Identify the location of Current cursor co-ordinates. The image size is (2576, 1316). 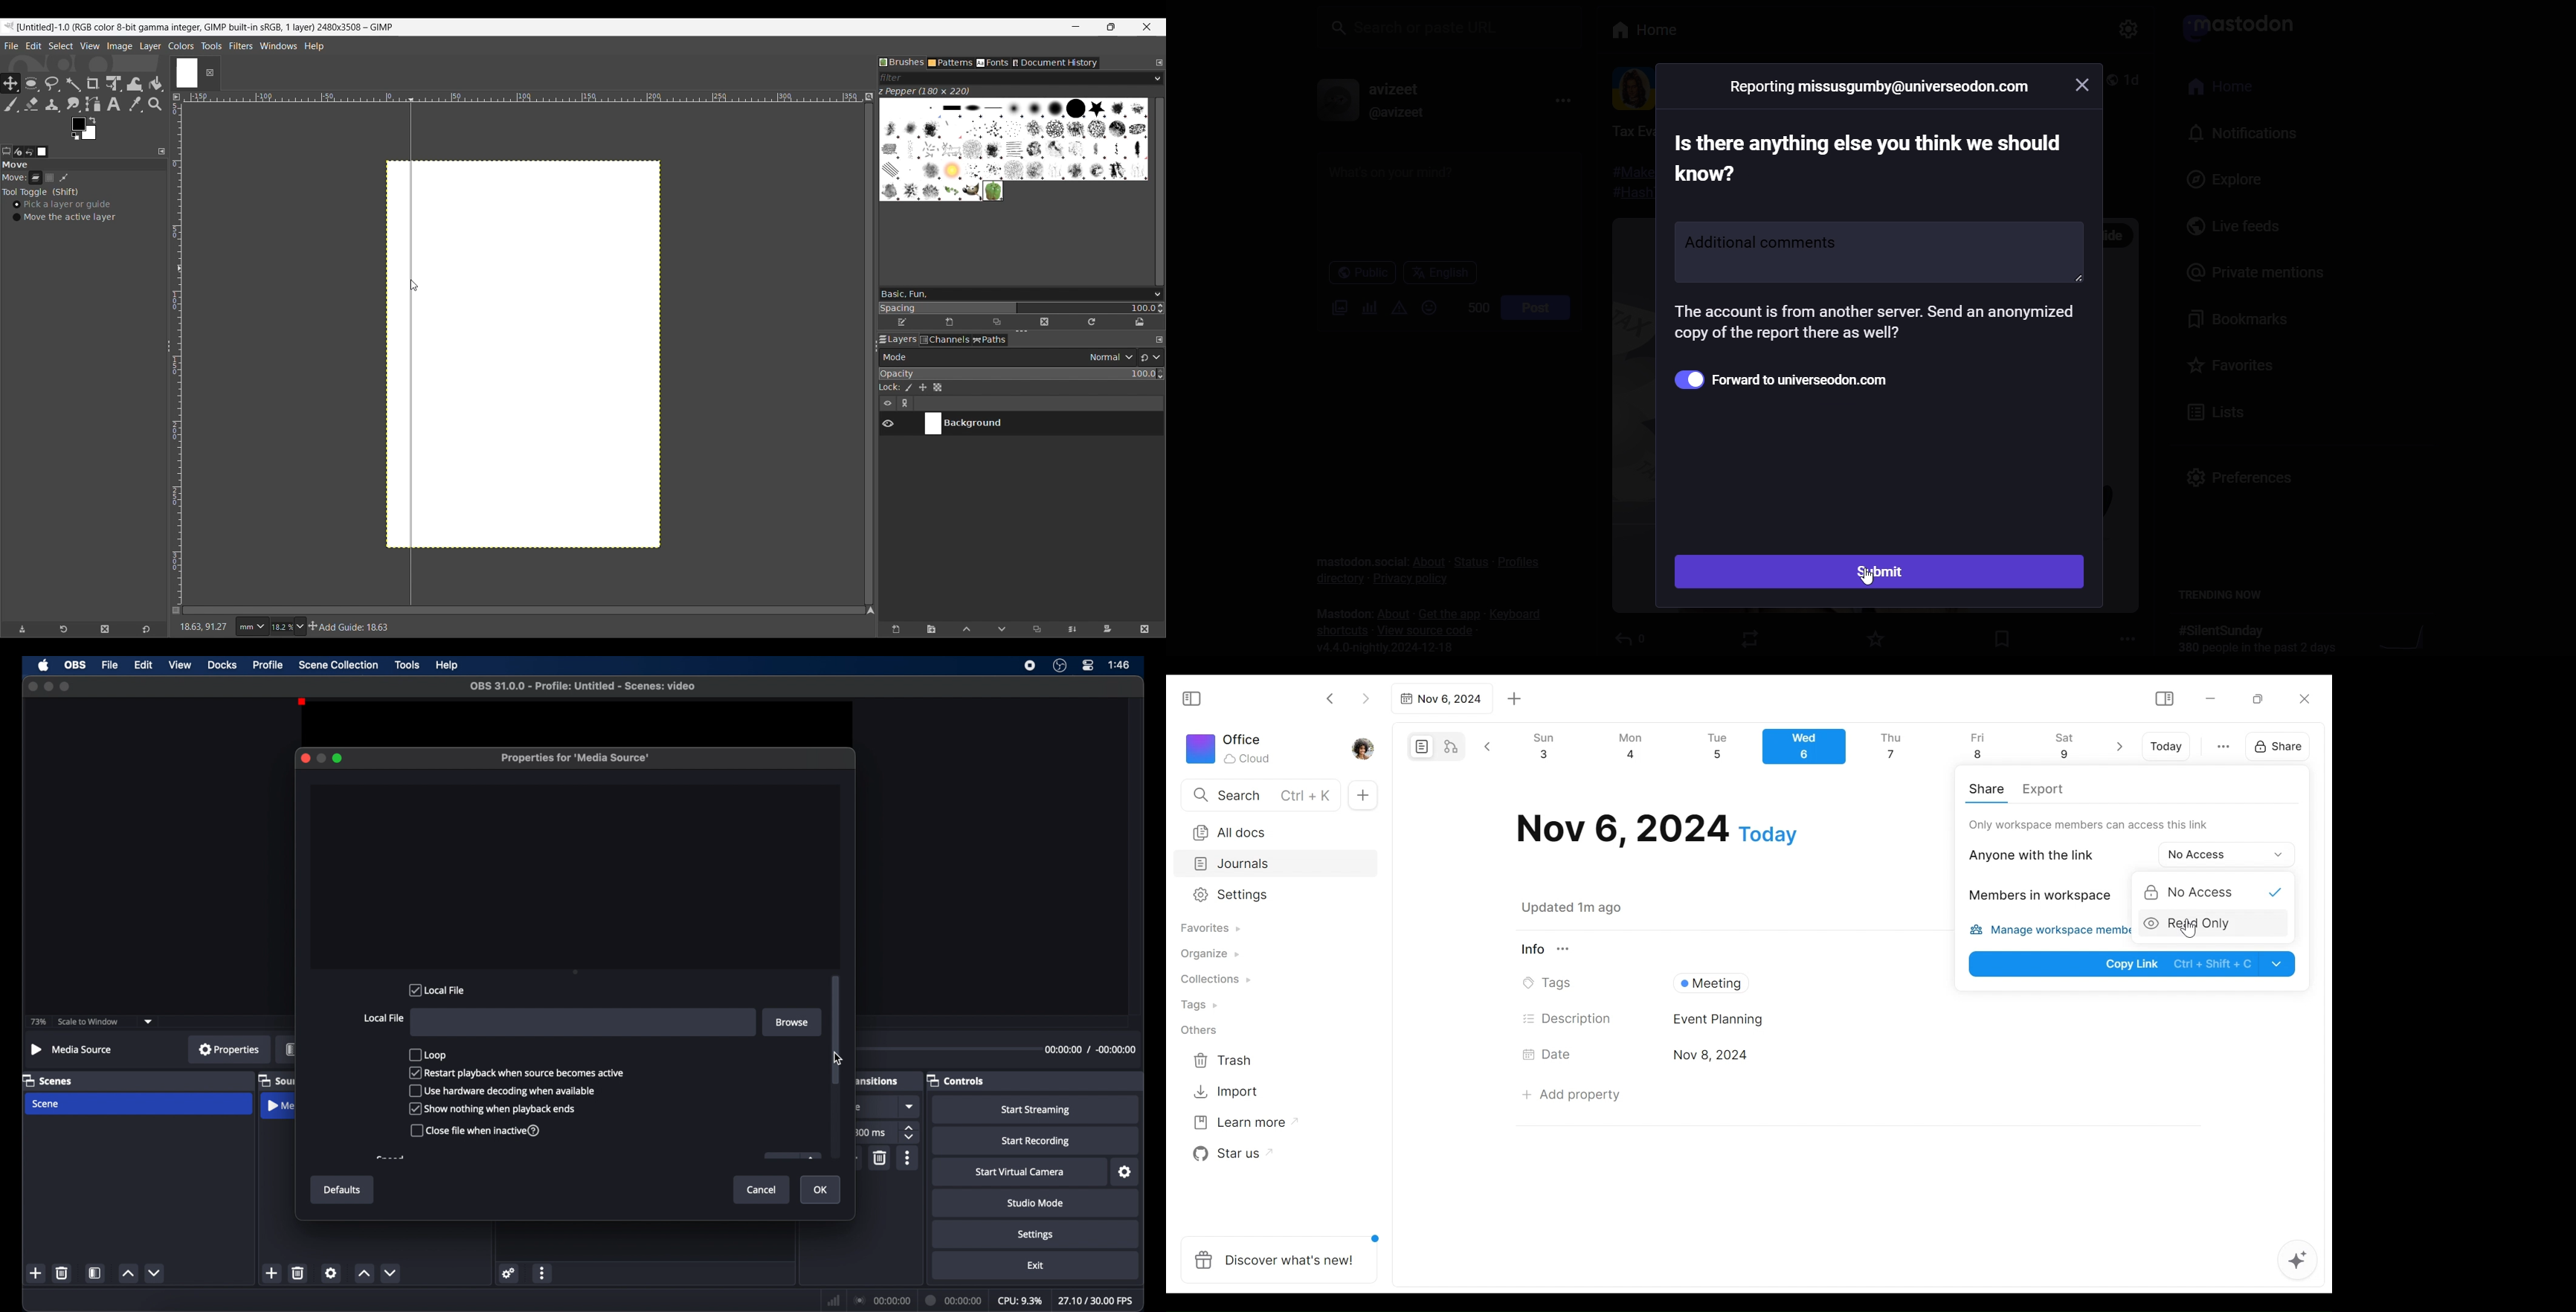
(203, 627).